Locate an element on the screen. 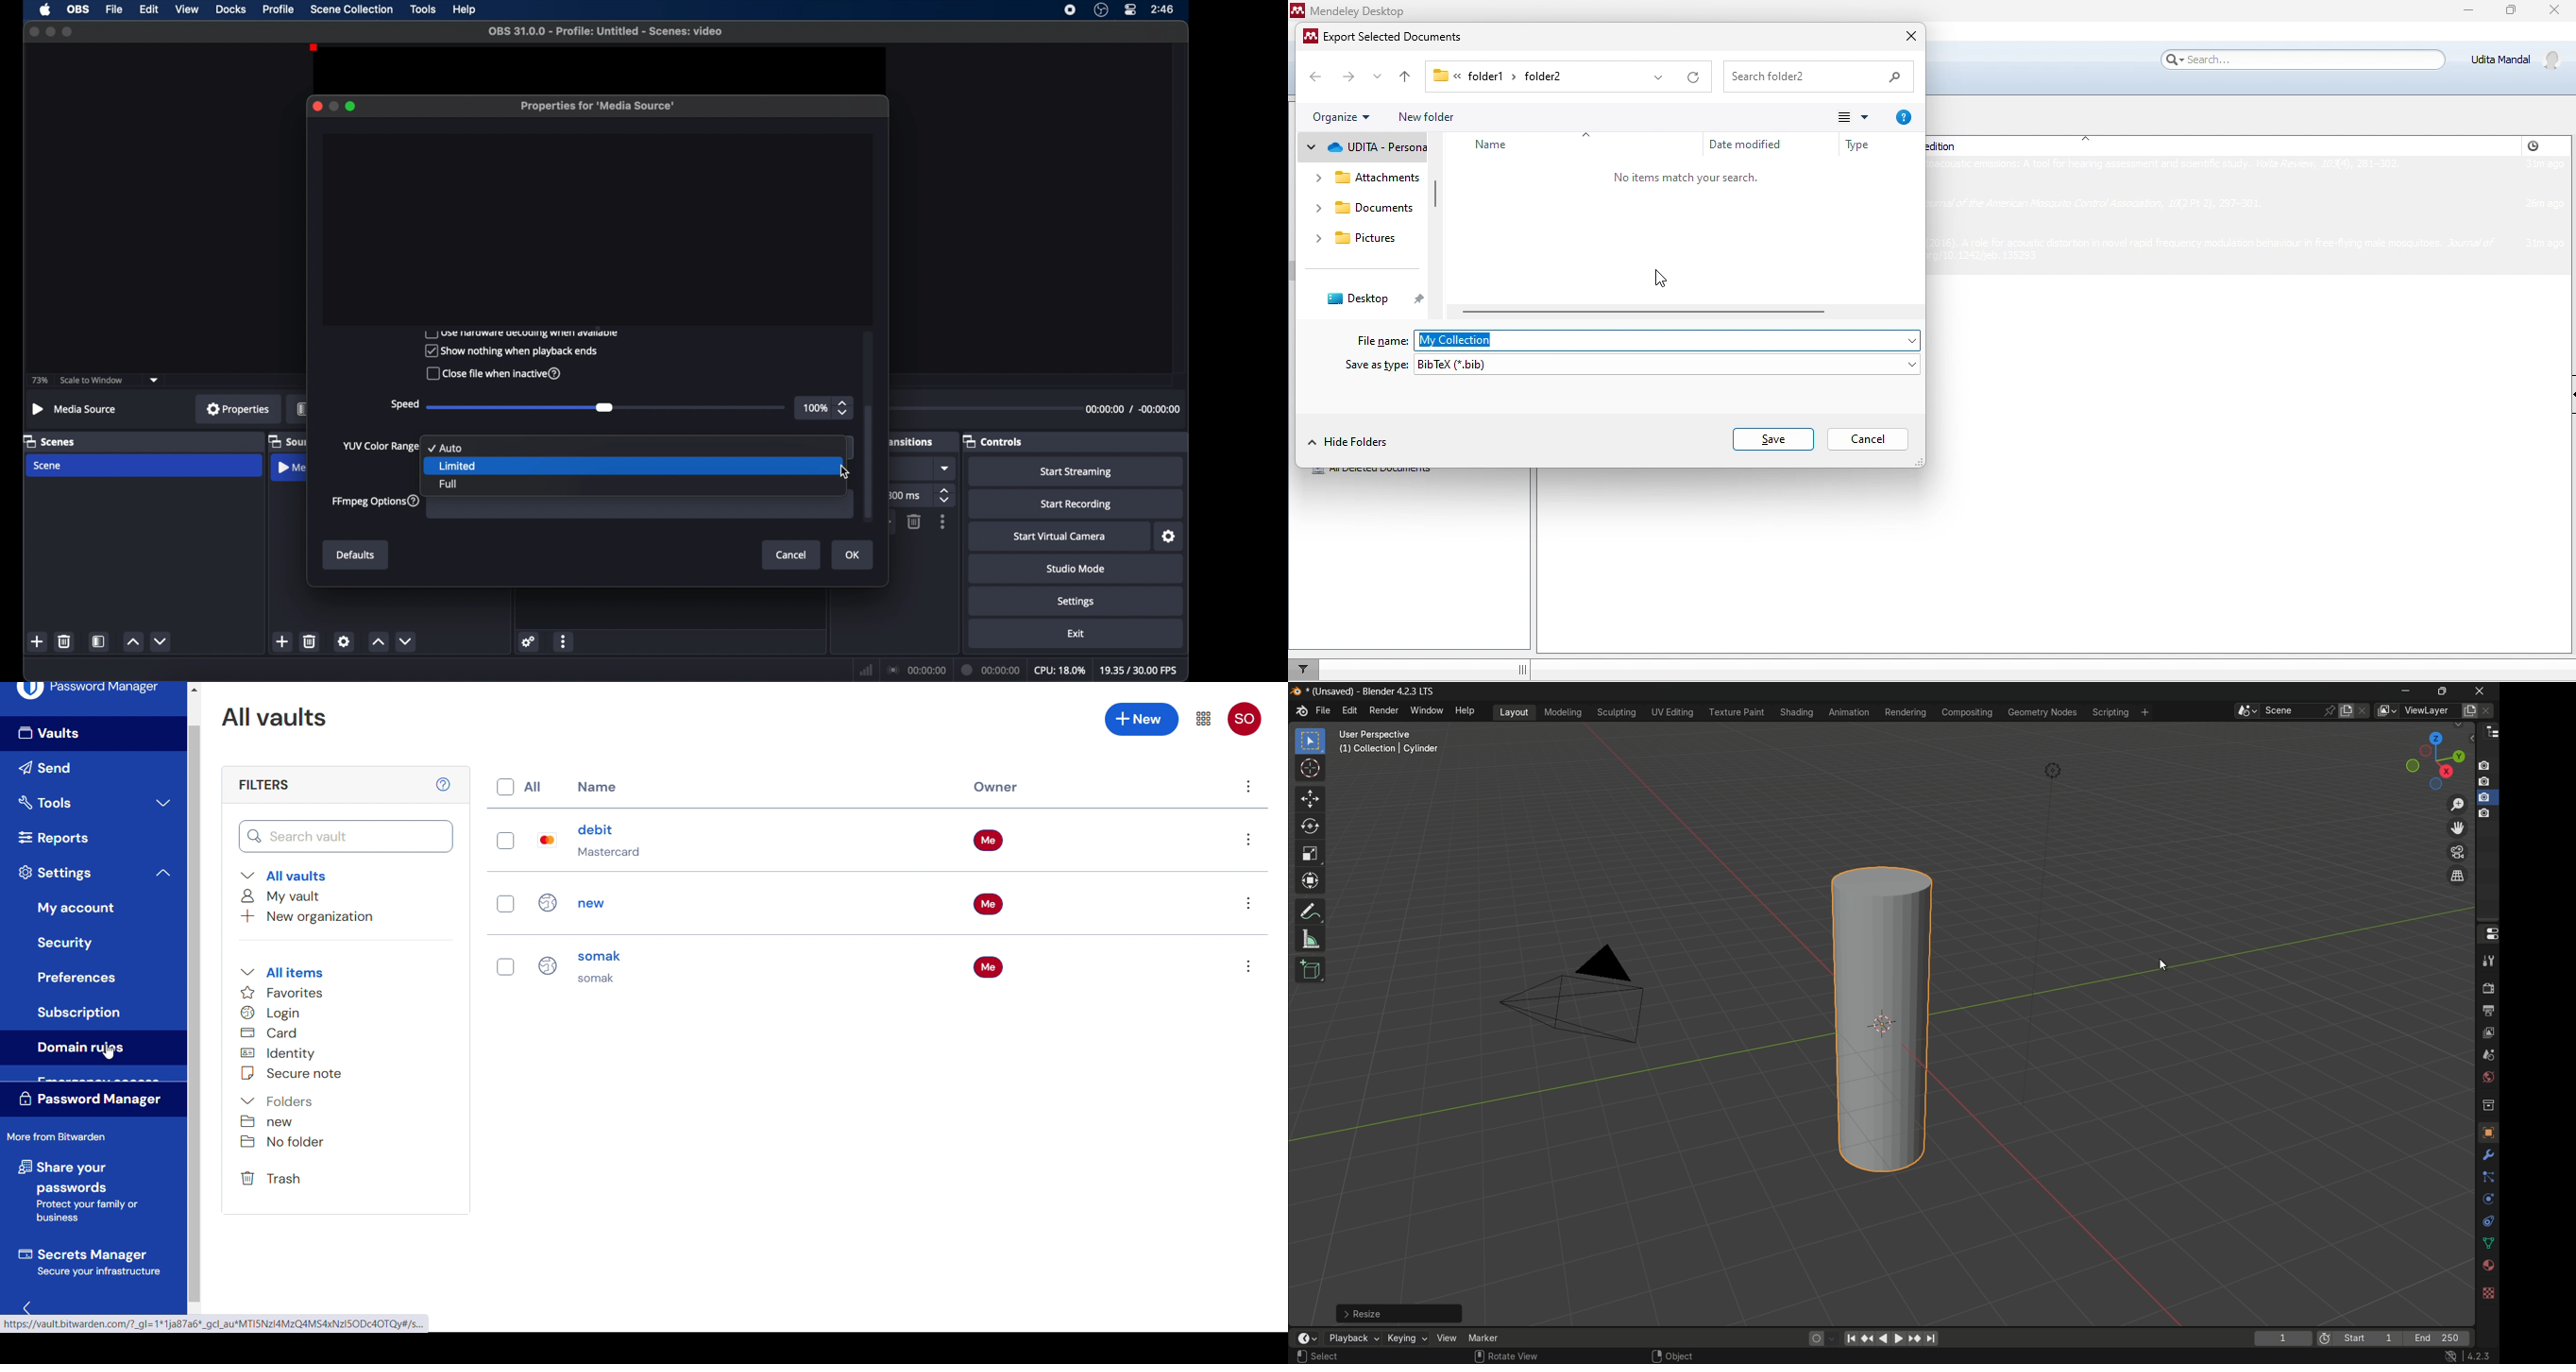 Image resolution: width=2576 pixels, height=1372 pixels. dropdown is located at coordinates (155, 379).